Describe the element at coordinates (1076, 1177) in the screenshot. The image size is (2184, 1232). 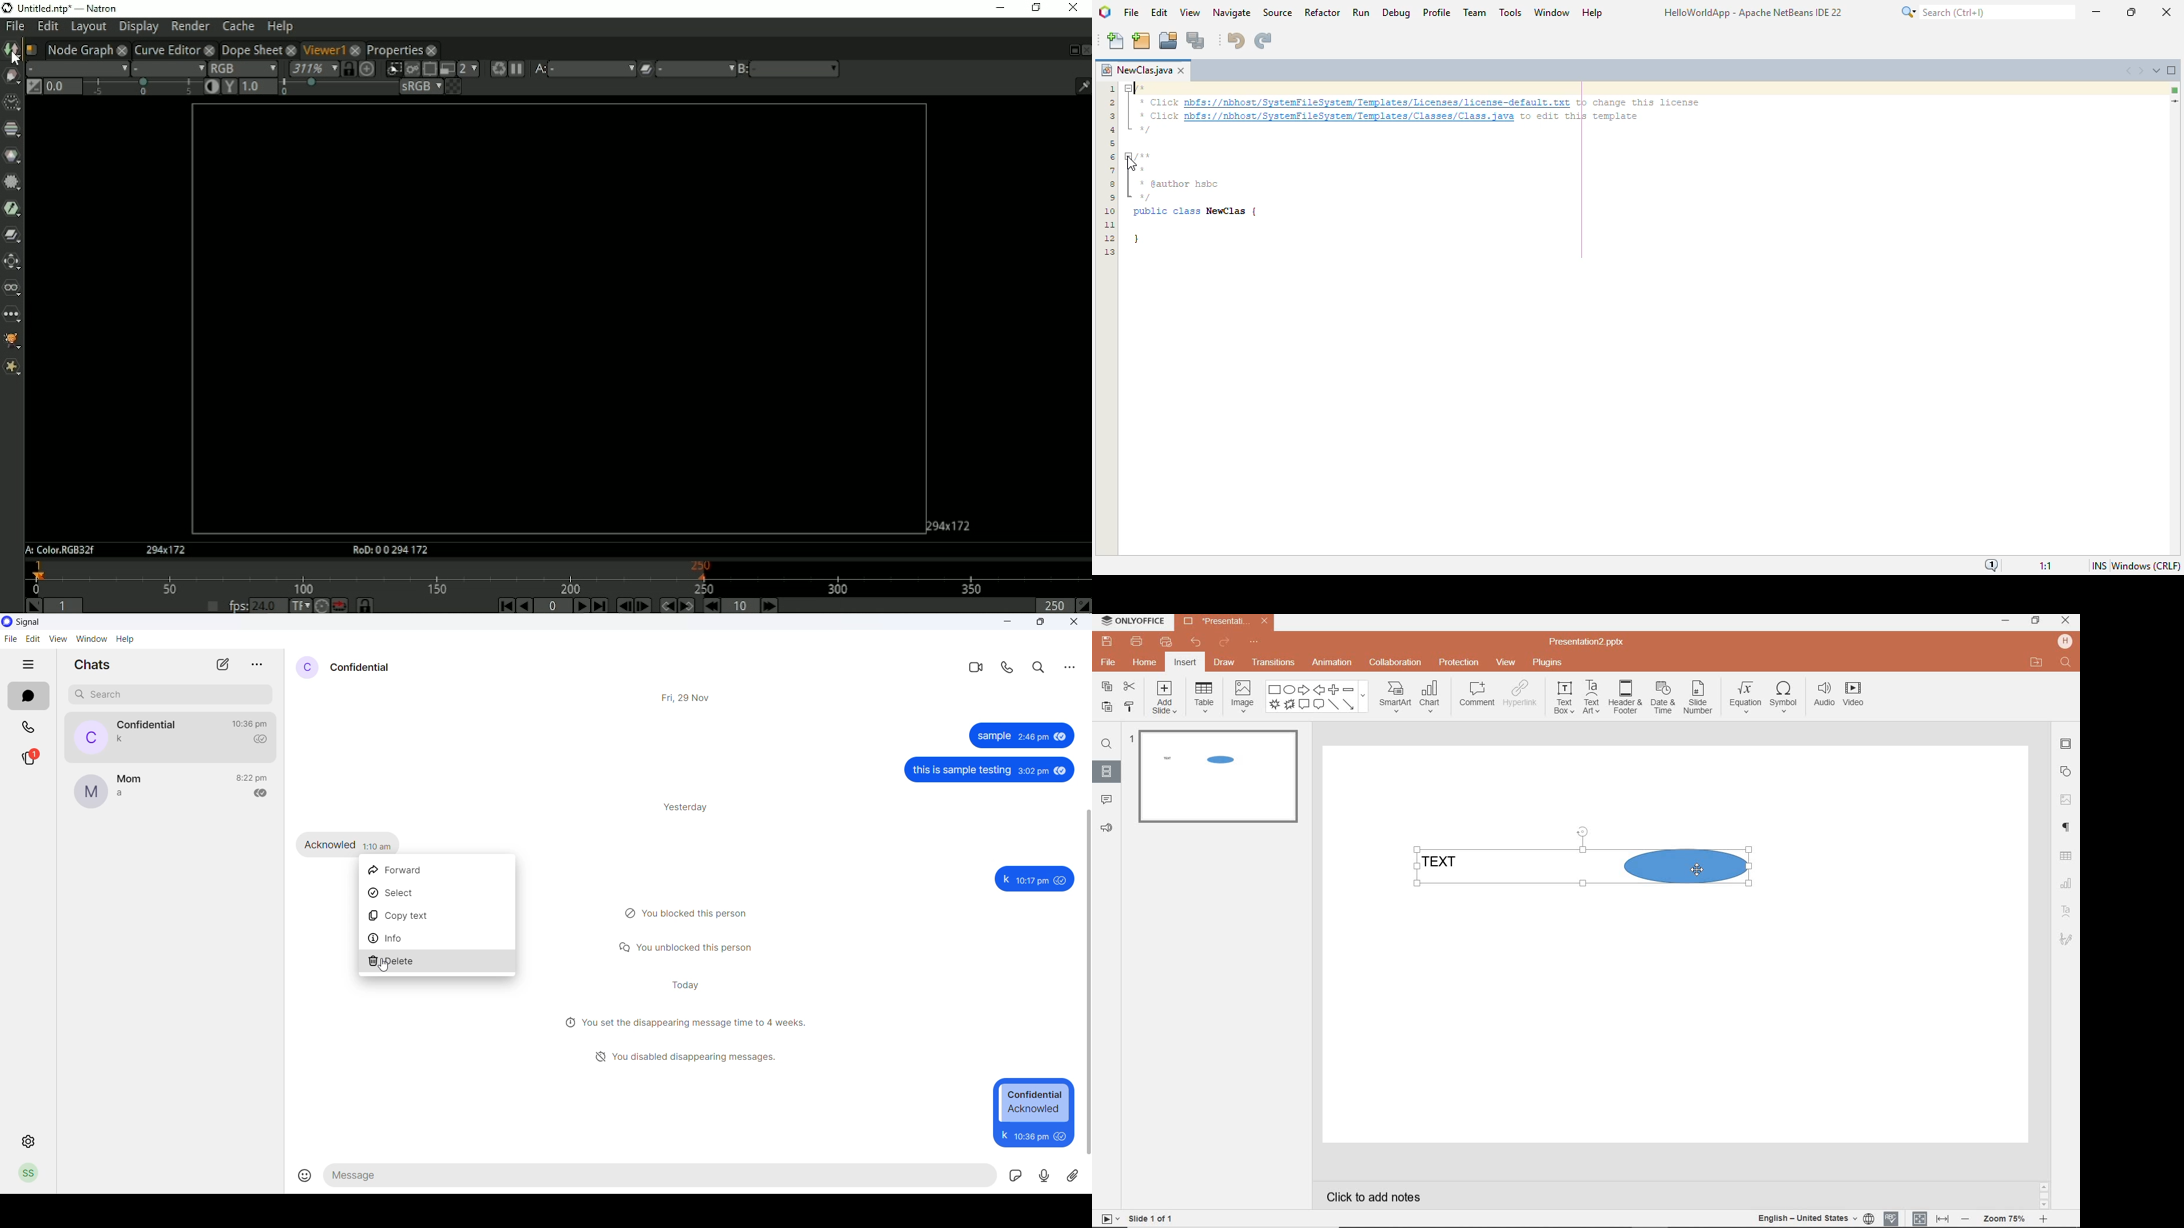
I see `share attachment` at that location.